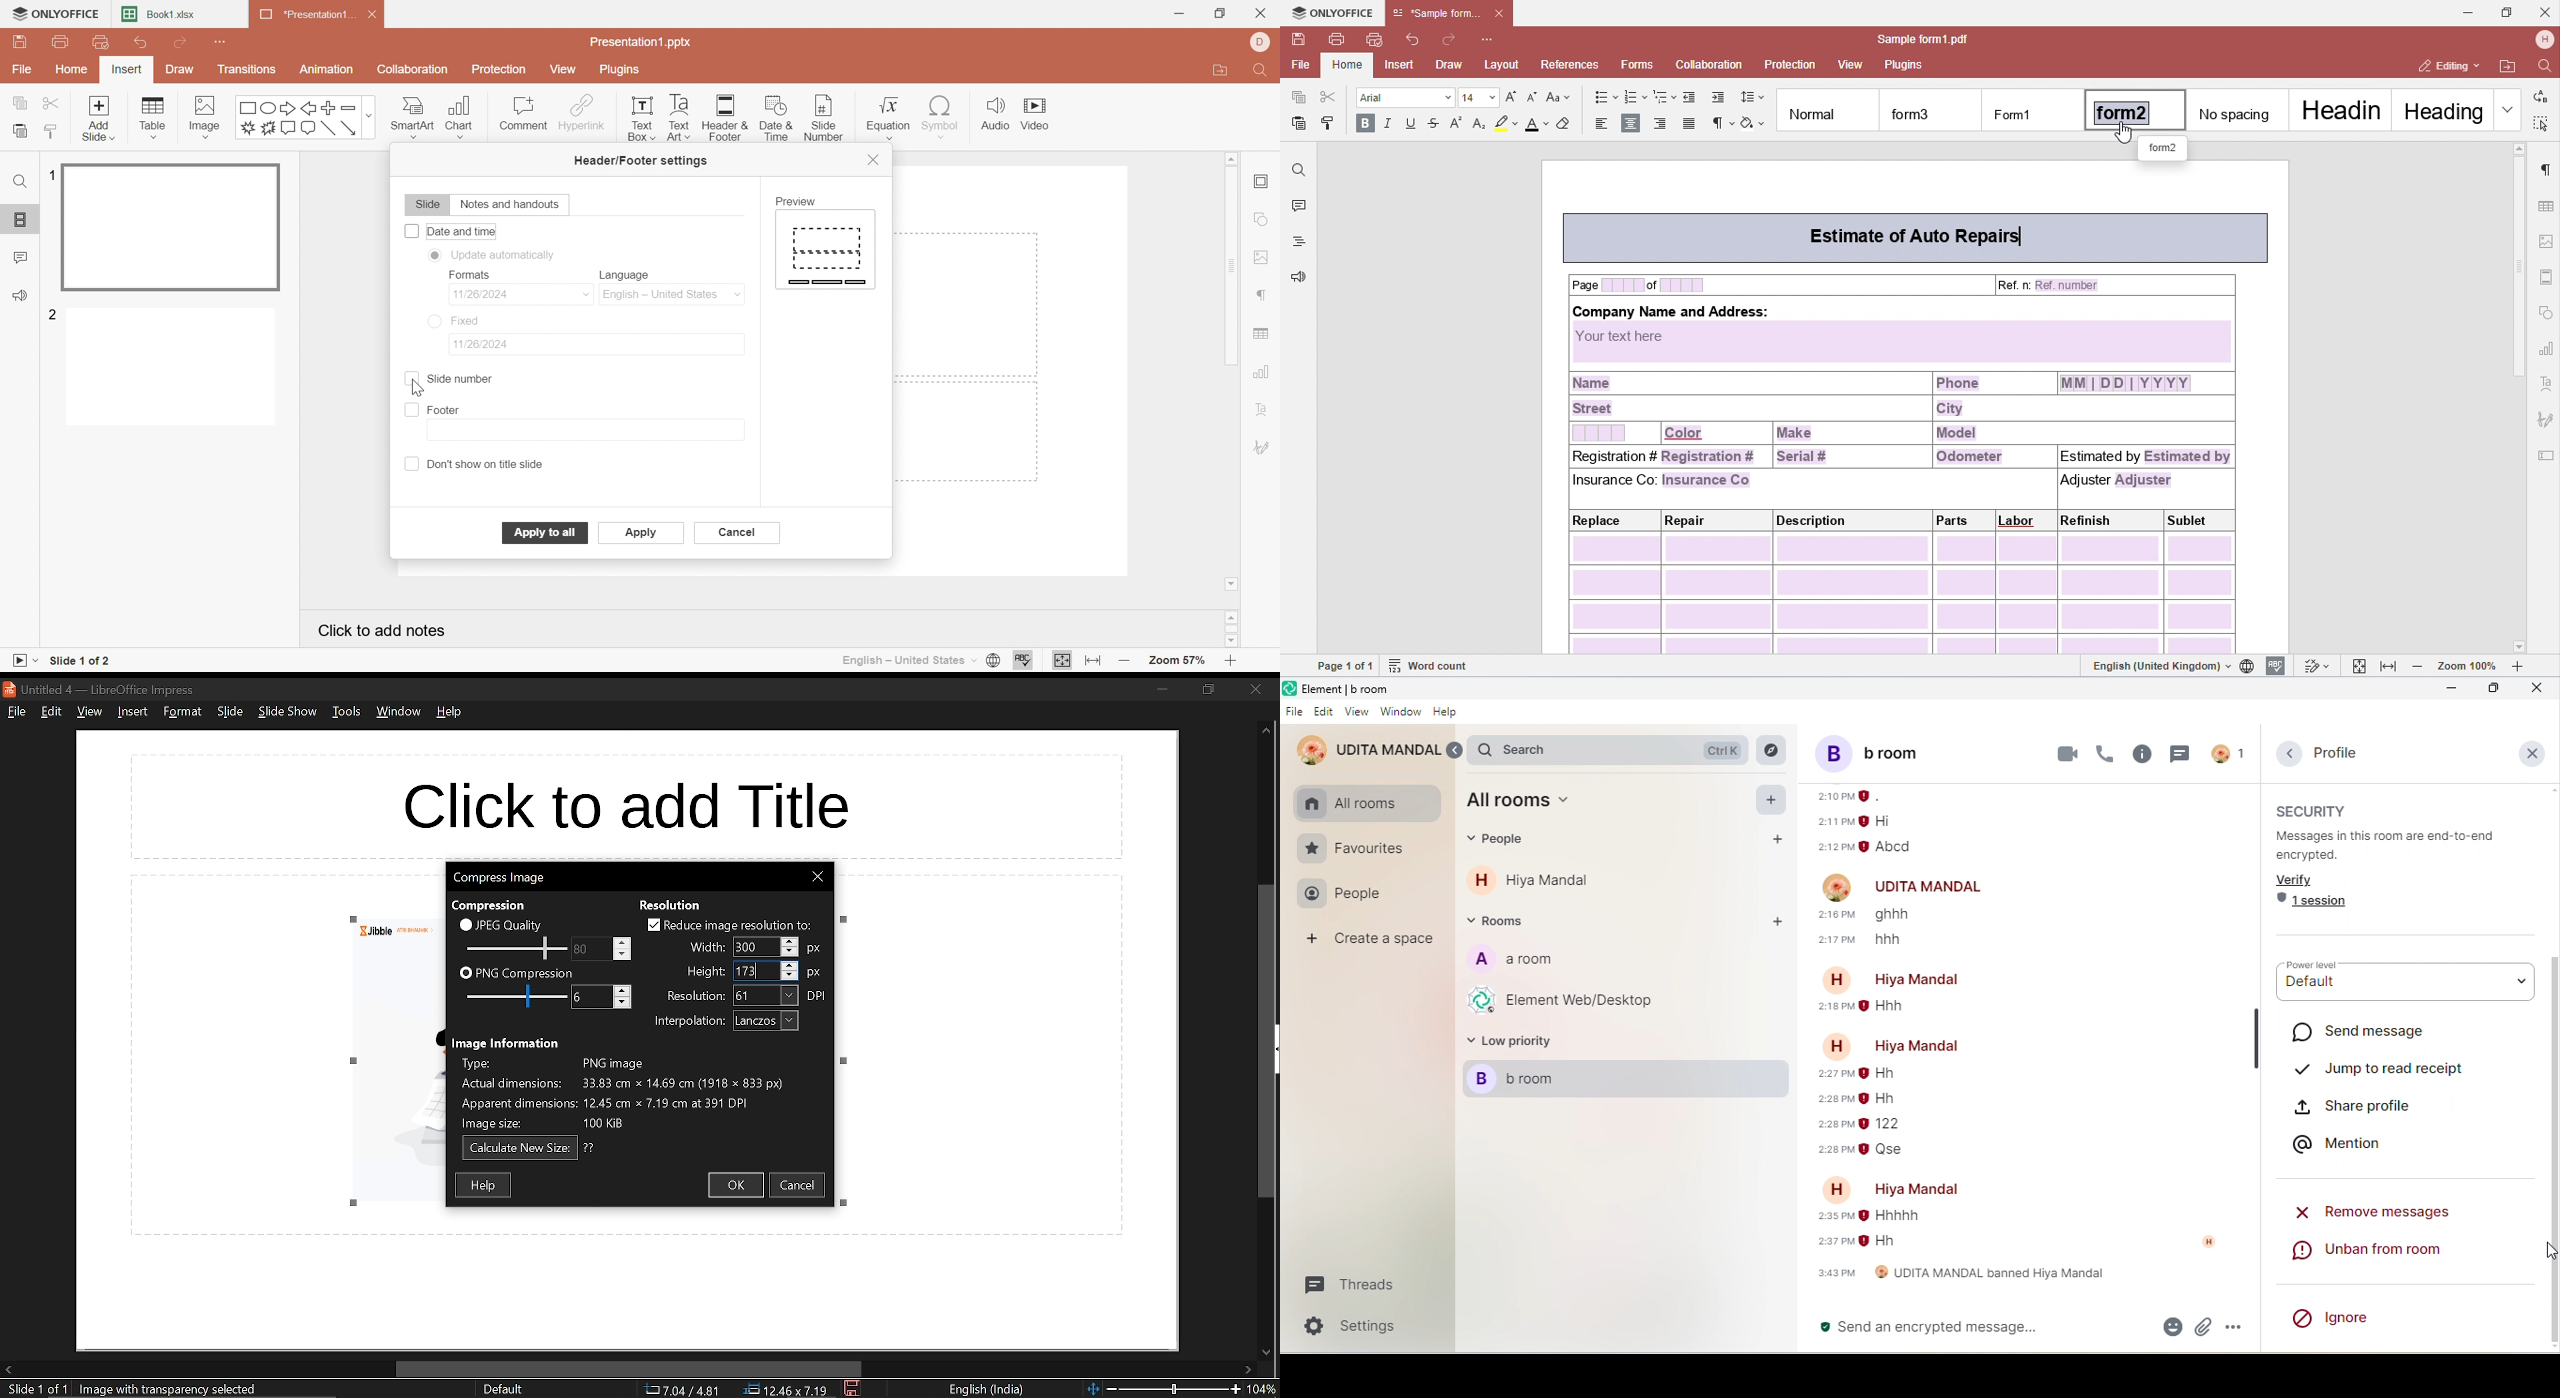 The height and width of the screenshot is (1400, 2576). Describe the element at coordinates (1850, 796) in the screenshot. I see `time of message sending` at that location.